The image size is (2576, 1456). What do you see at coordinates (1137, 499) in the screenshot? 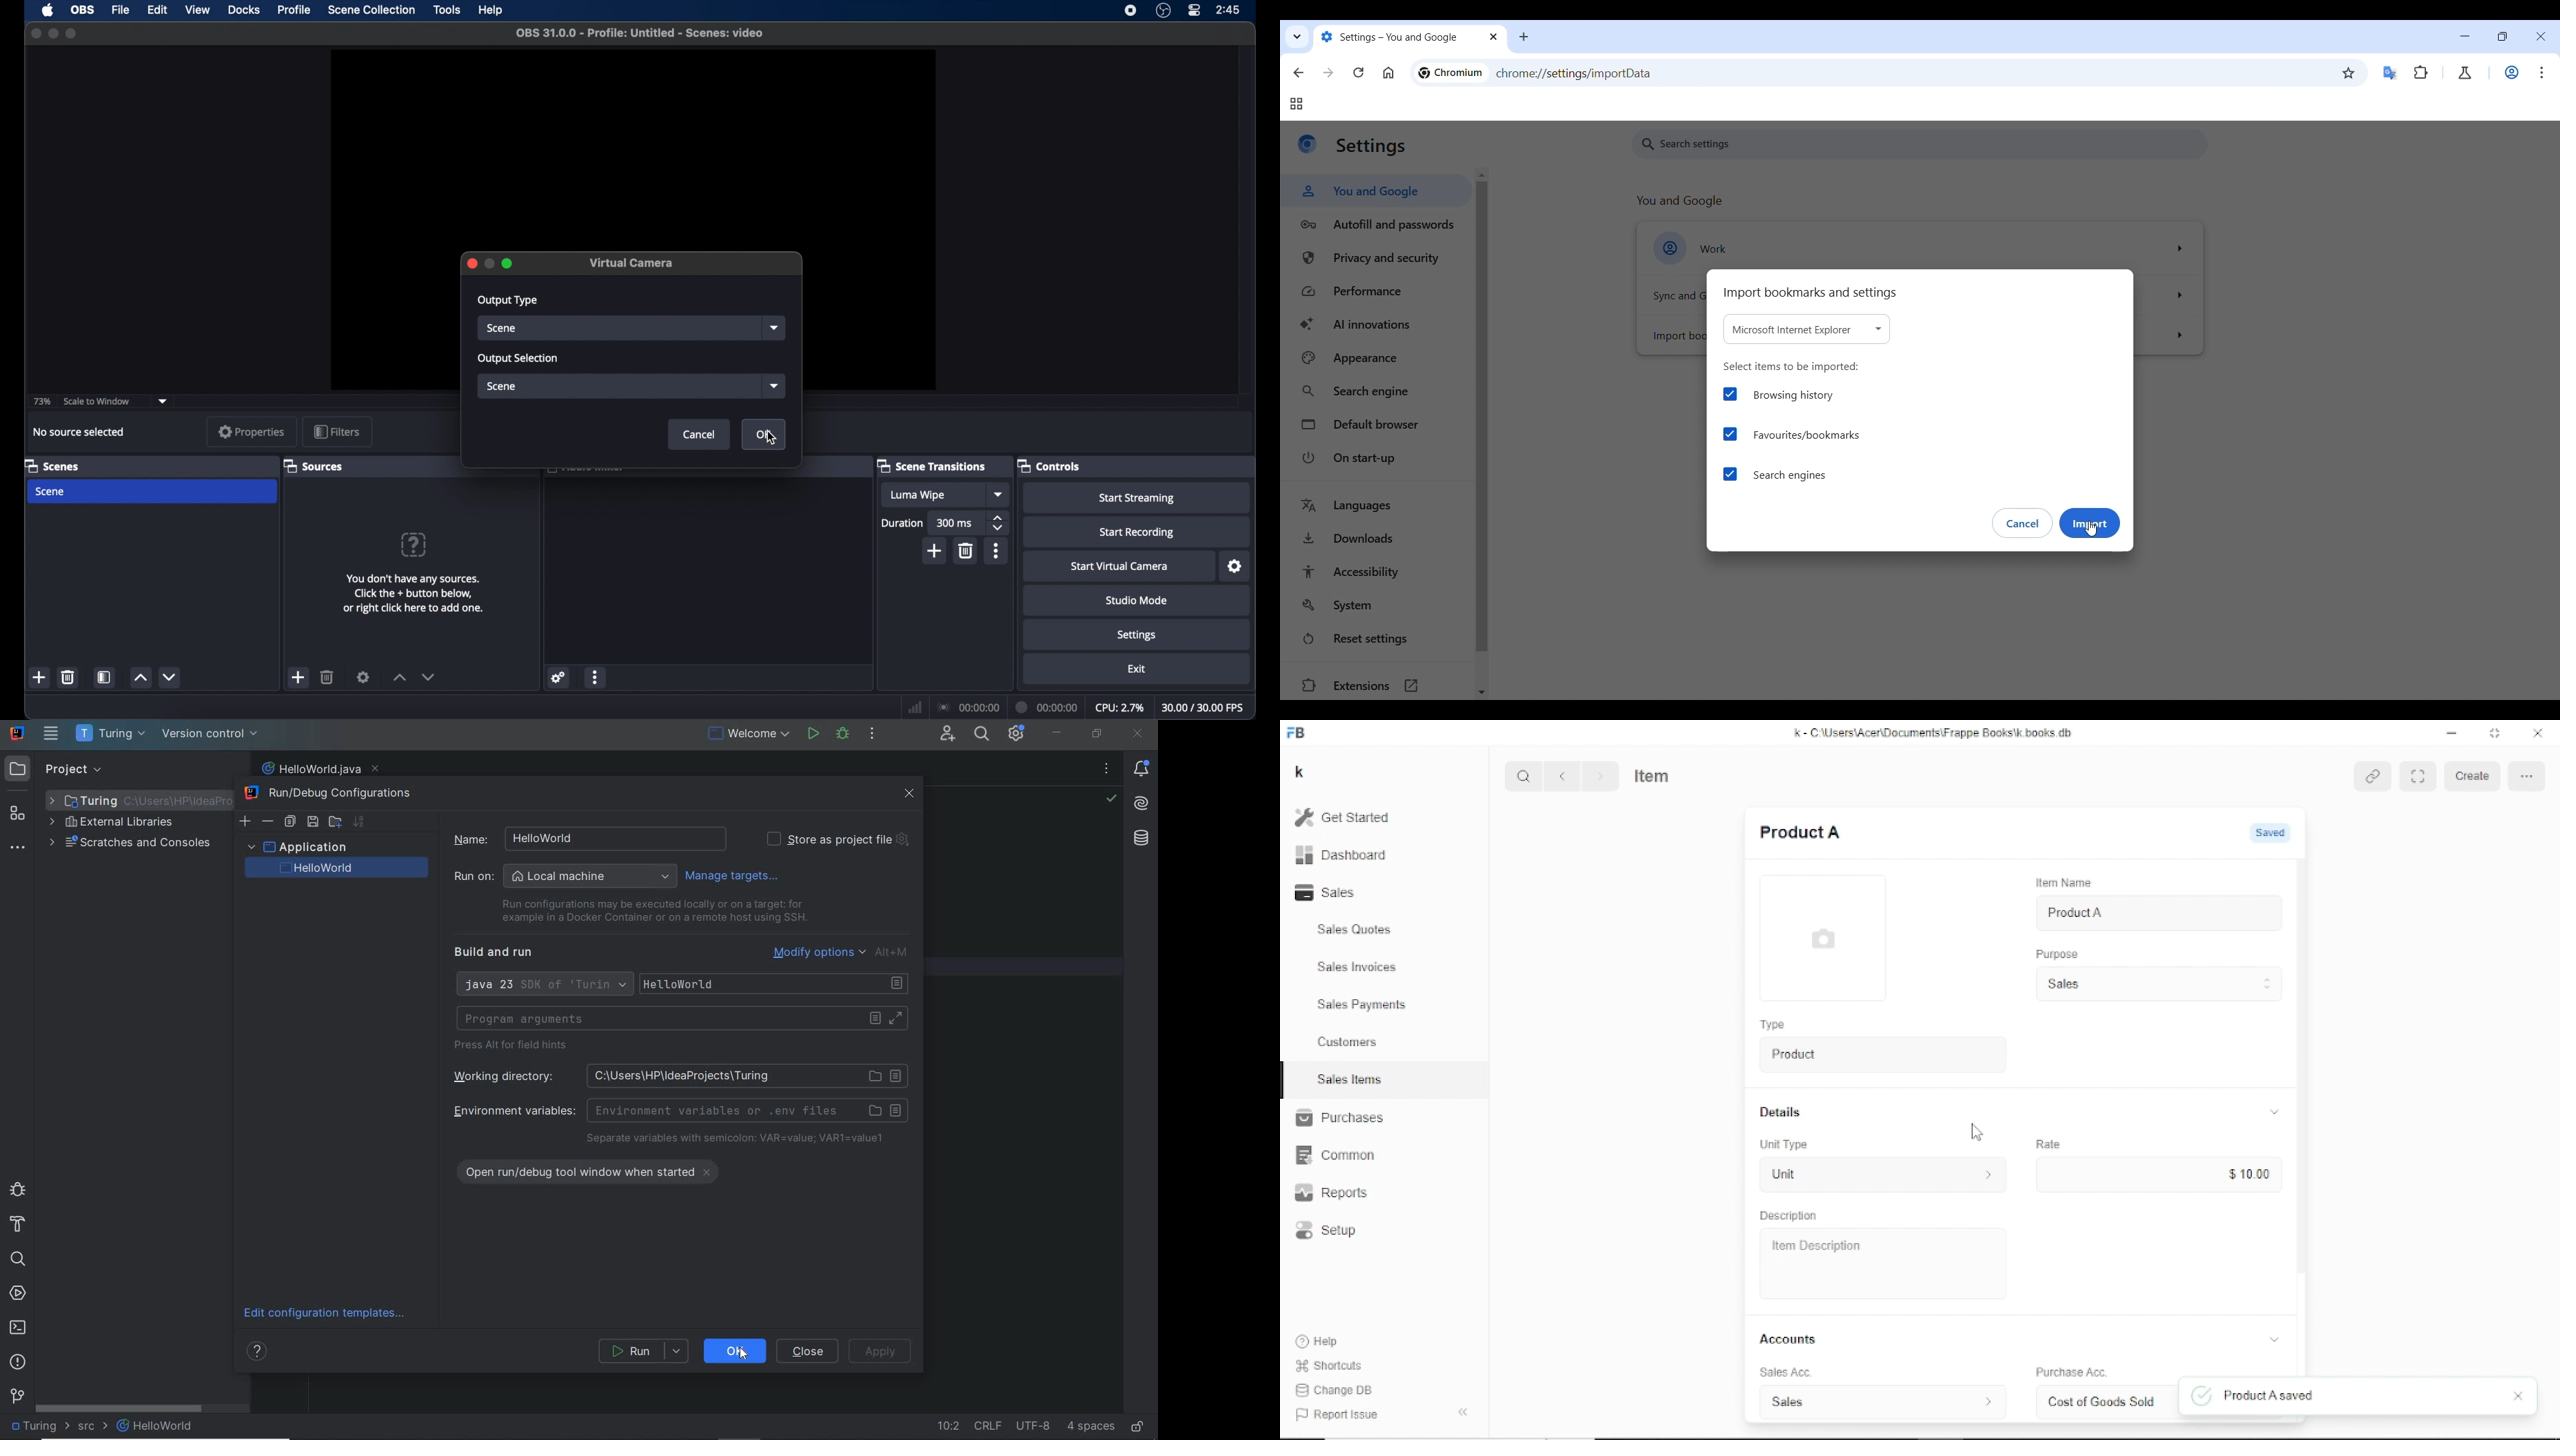
I see `start  streaming` at bounding box center [1137, 499].